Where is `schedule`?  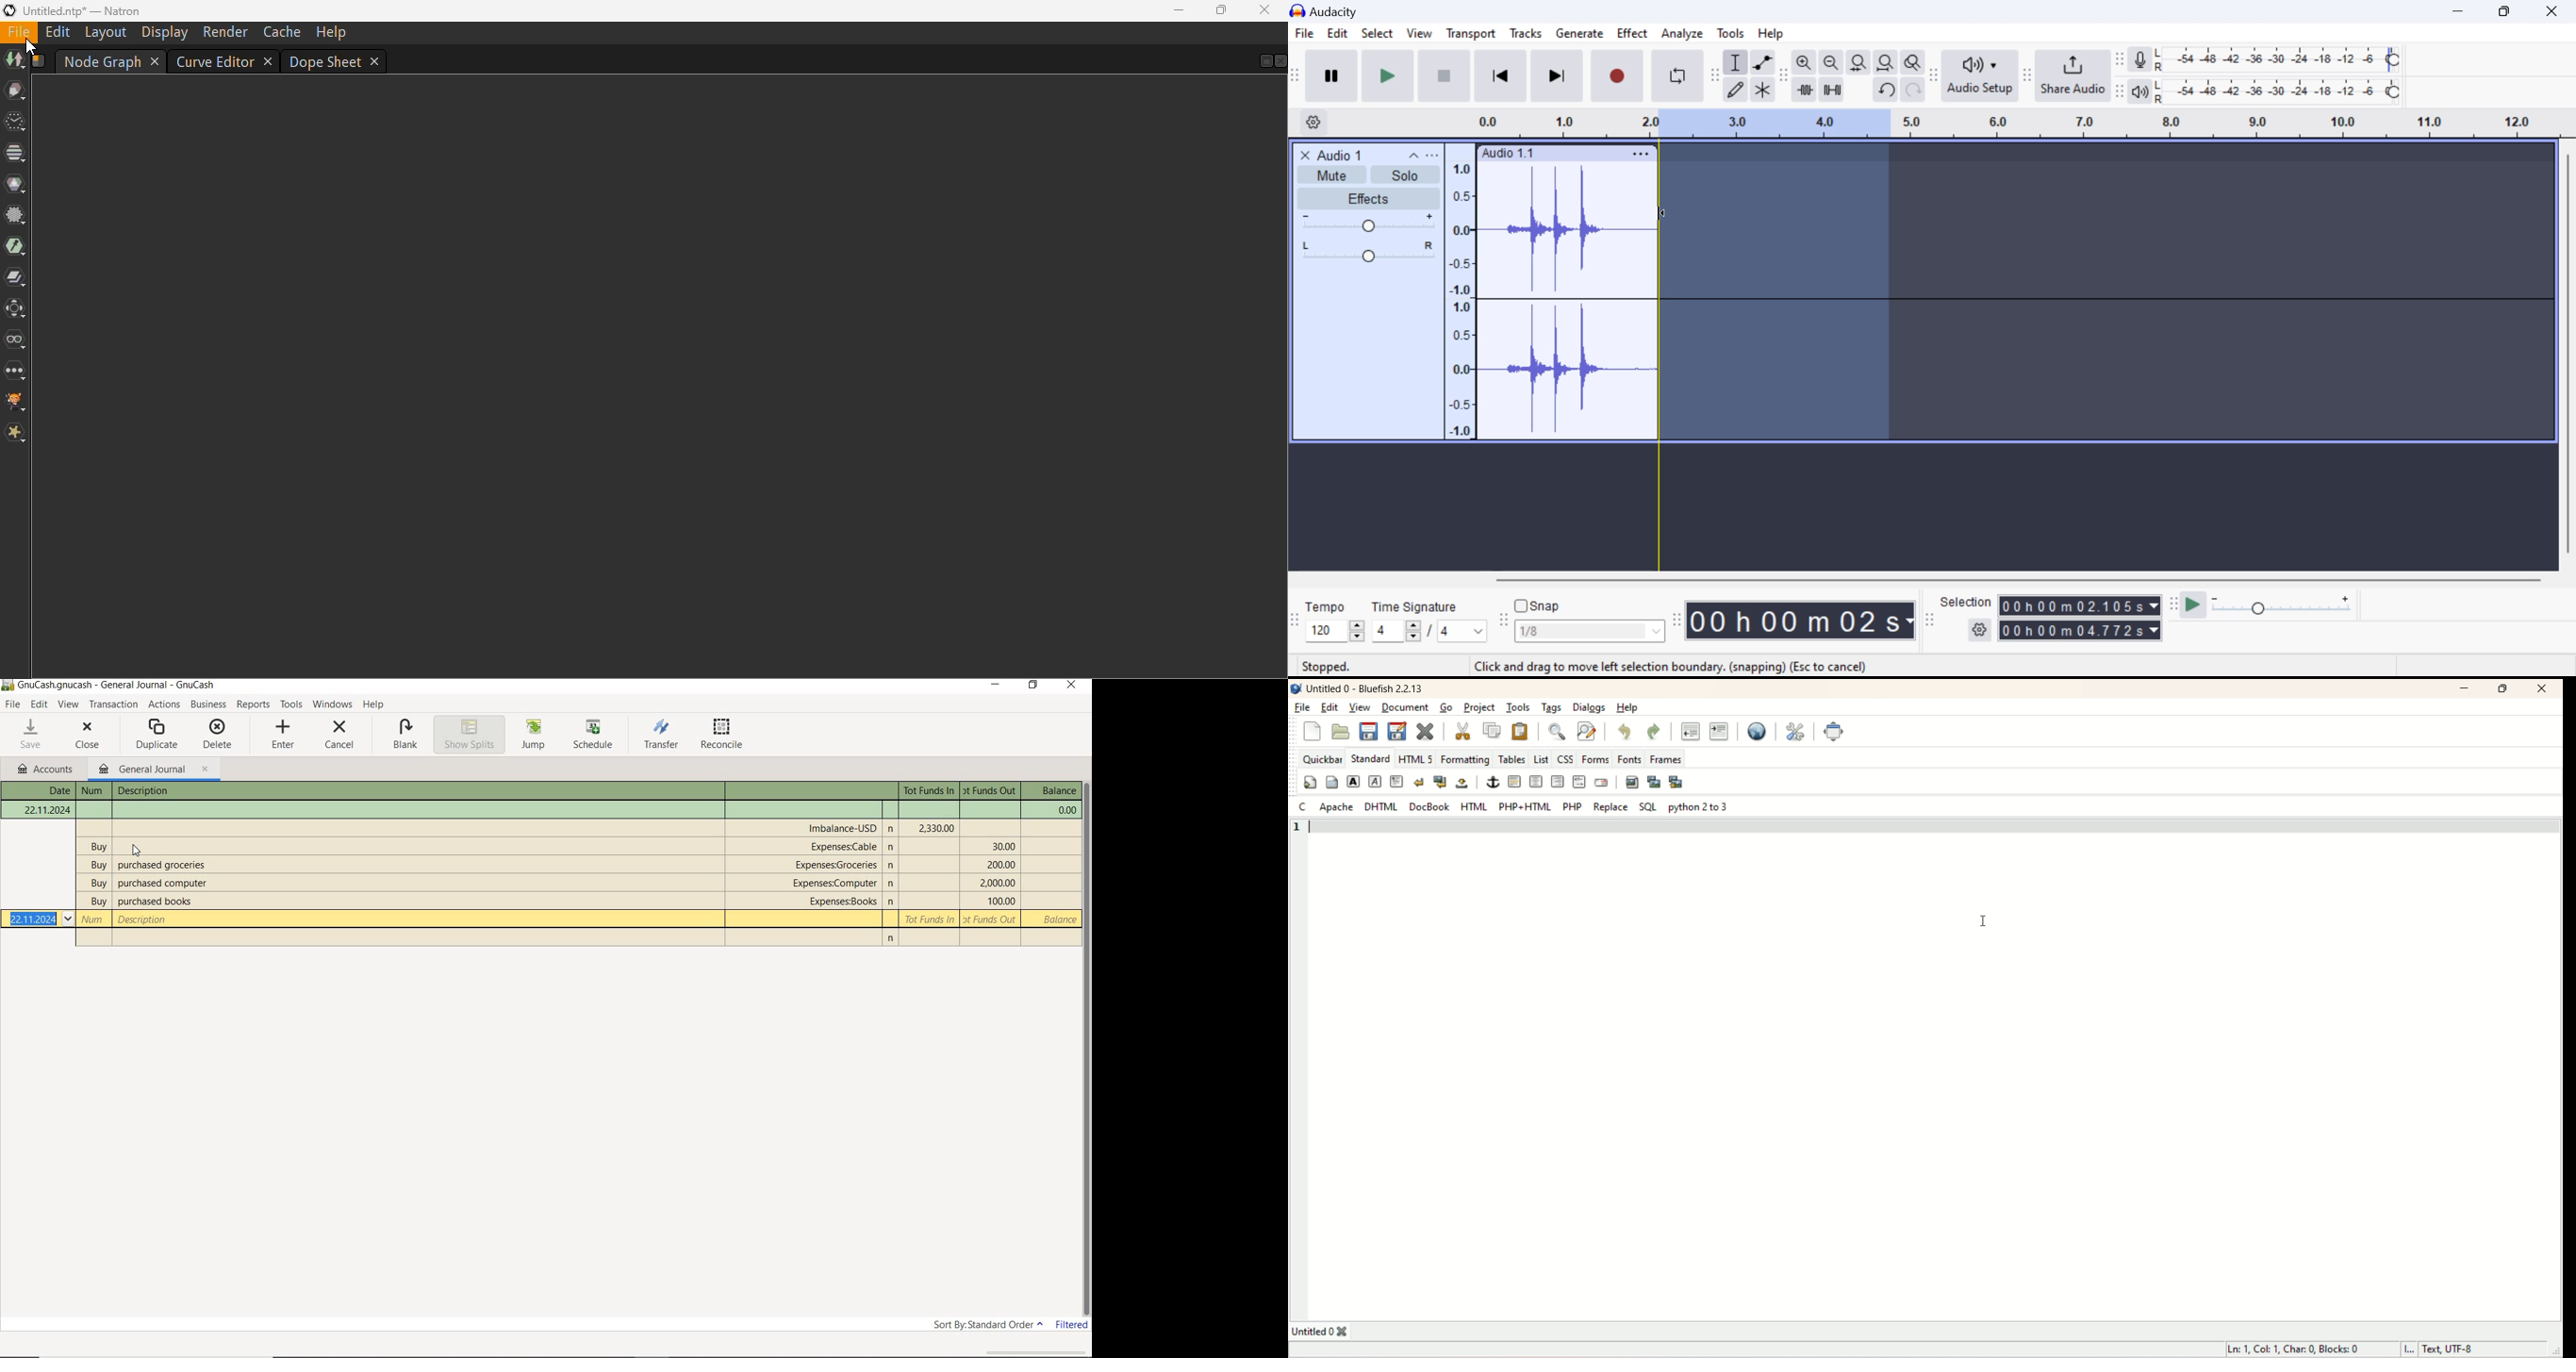
schedule is located at coordinates (597, 736).